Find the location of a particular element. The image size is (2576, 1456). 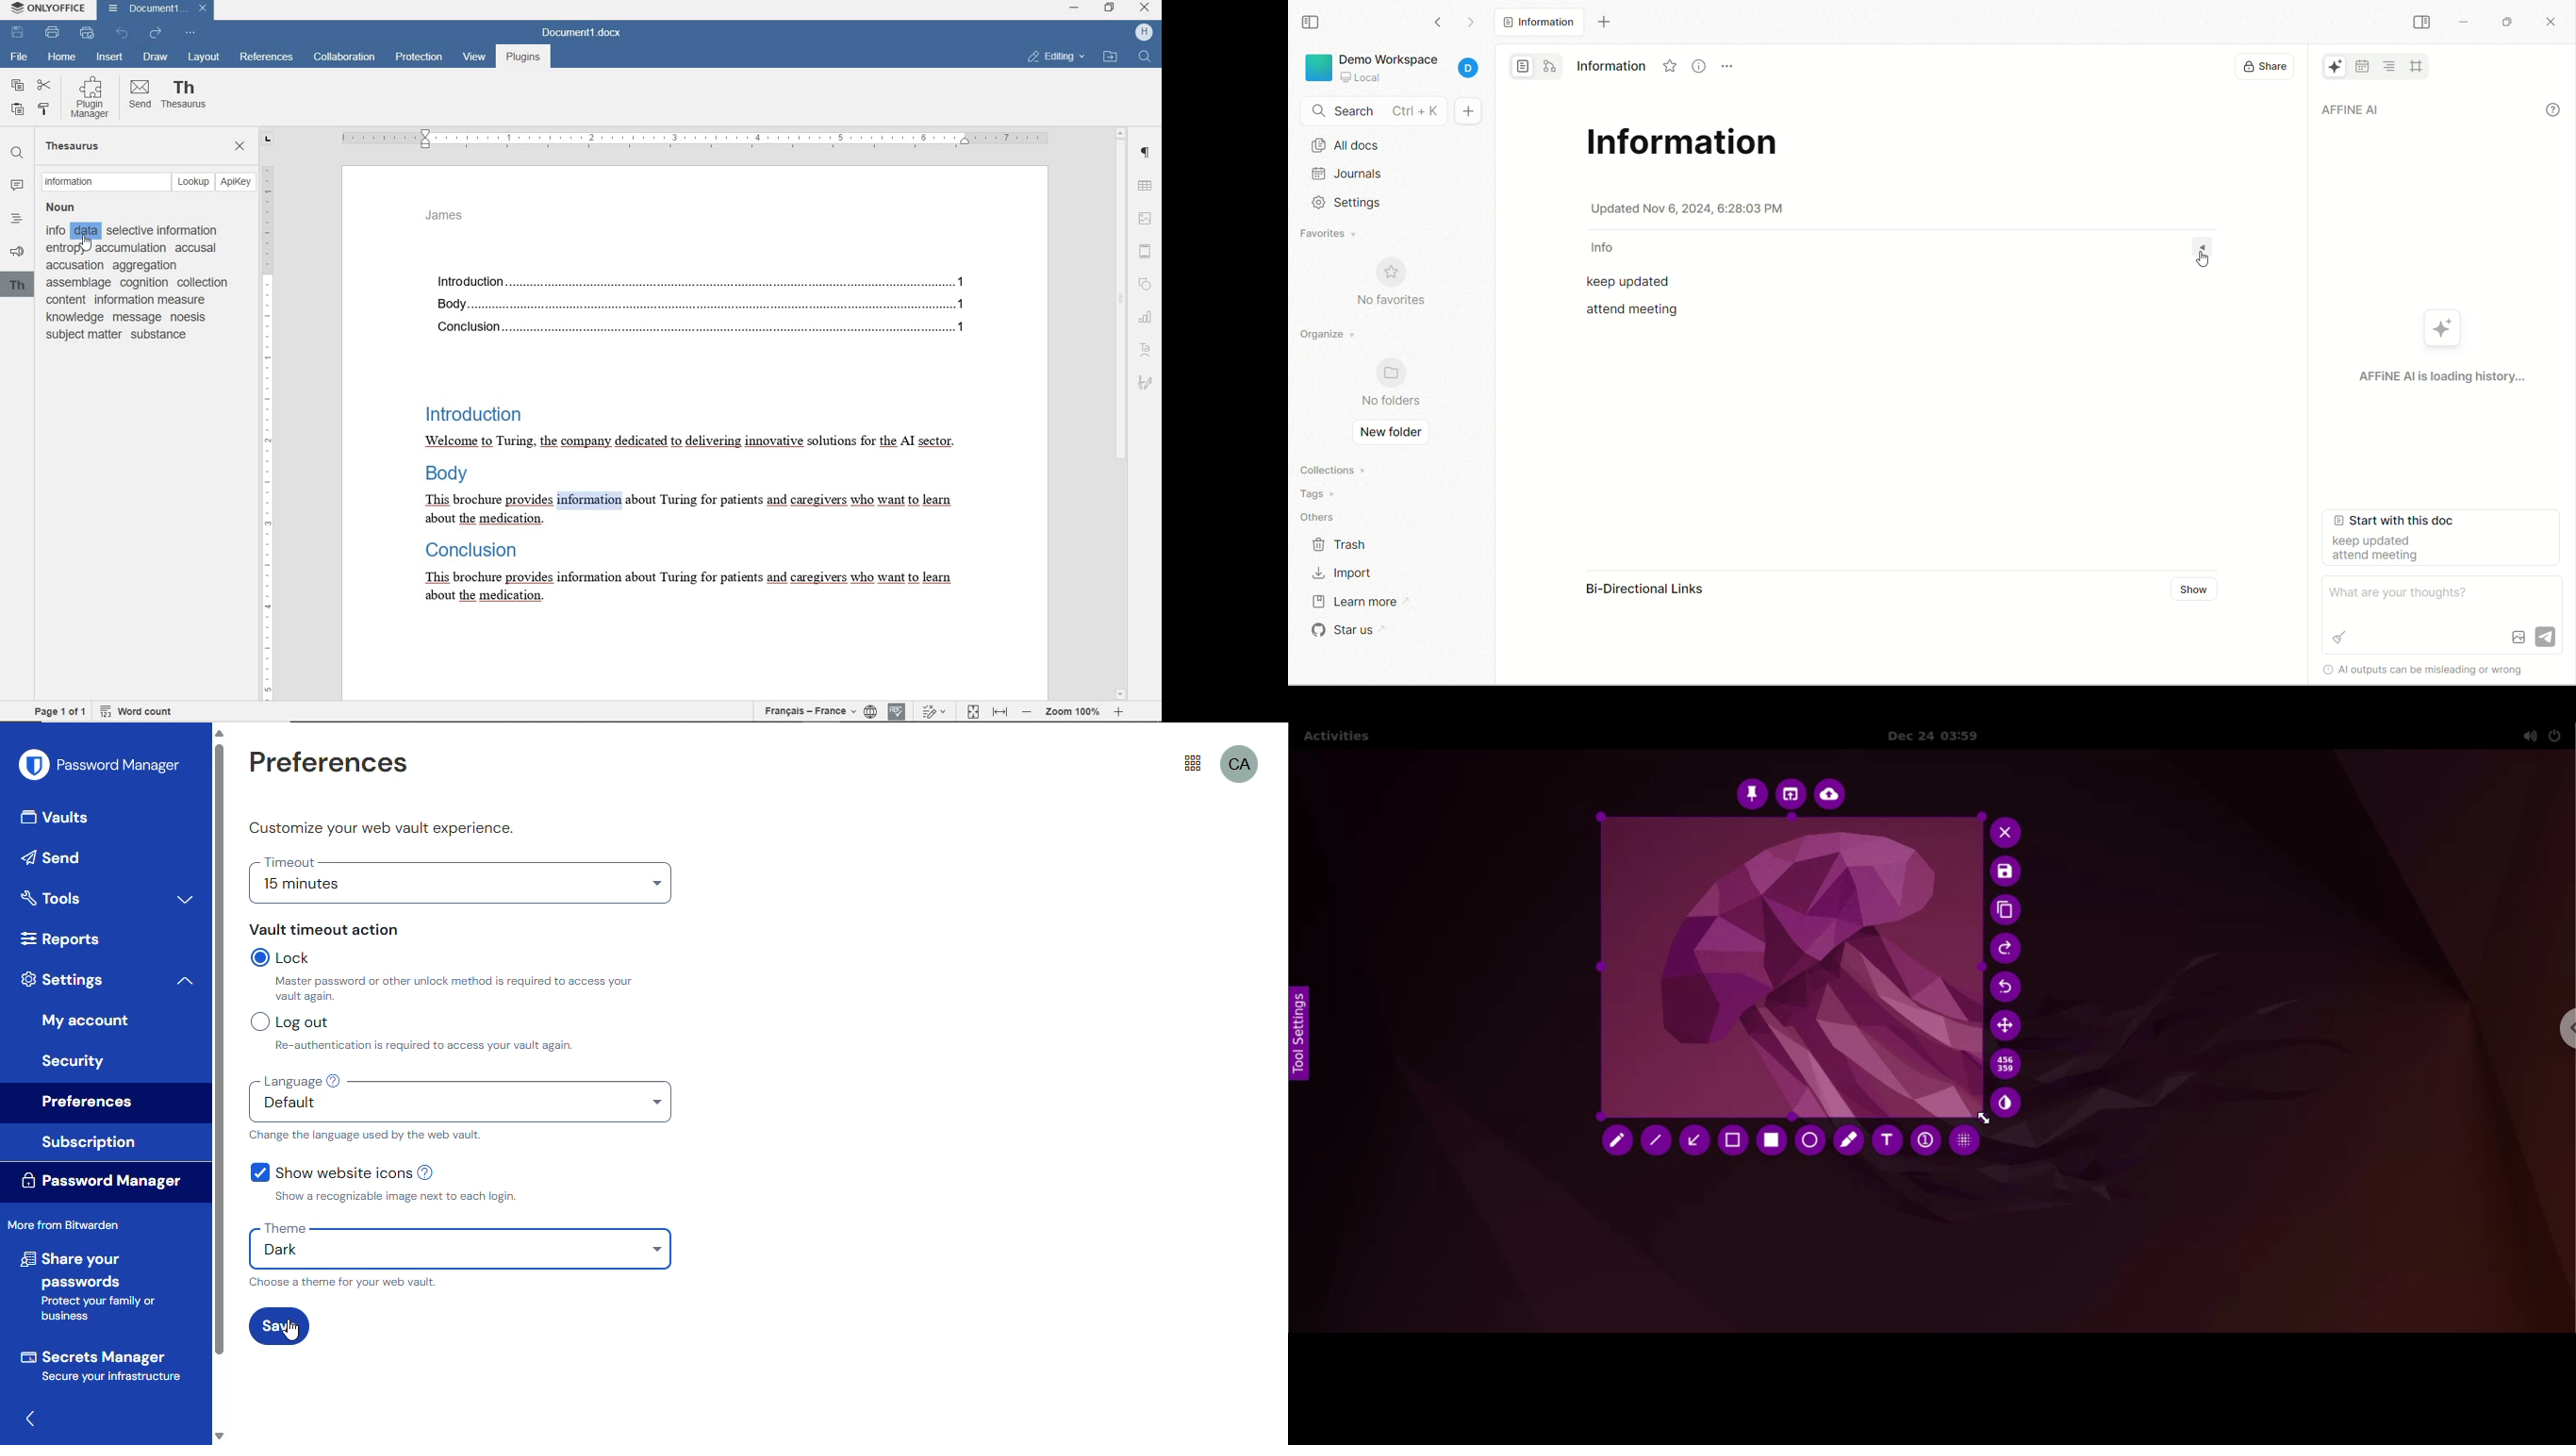

SHAPE is located at coordinates (1144, 283).